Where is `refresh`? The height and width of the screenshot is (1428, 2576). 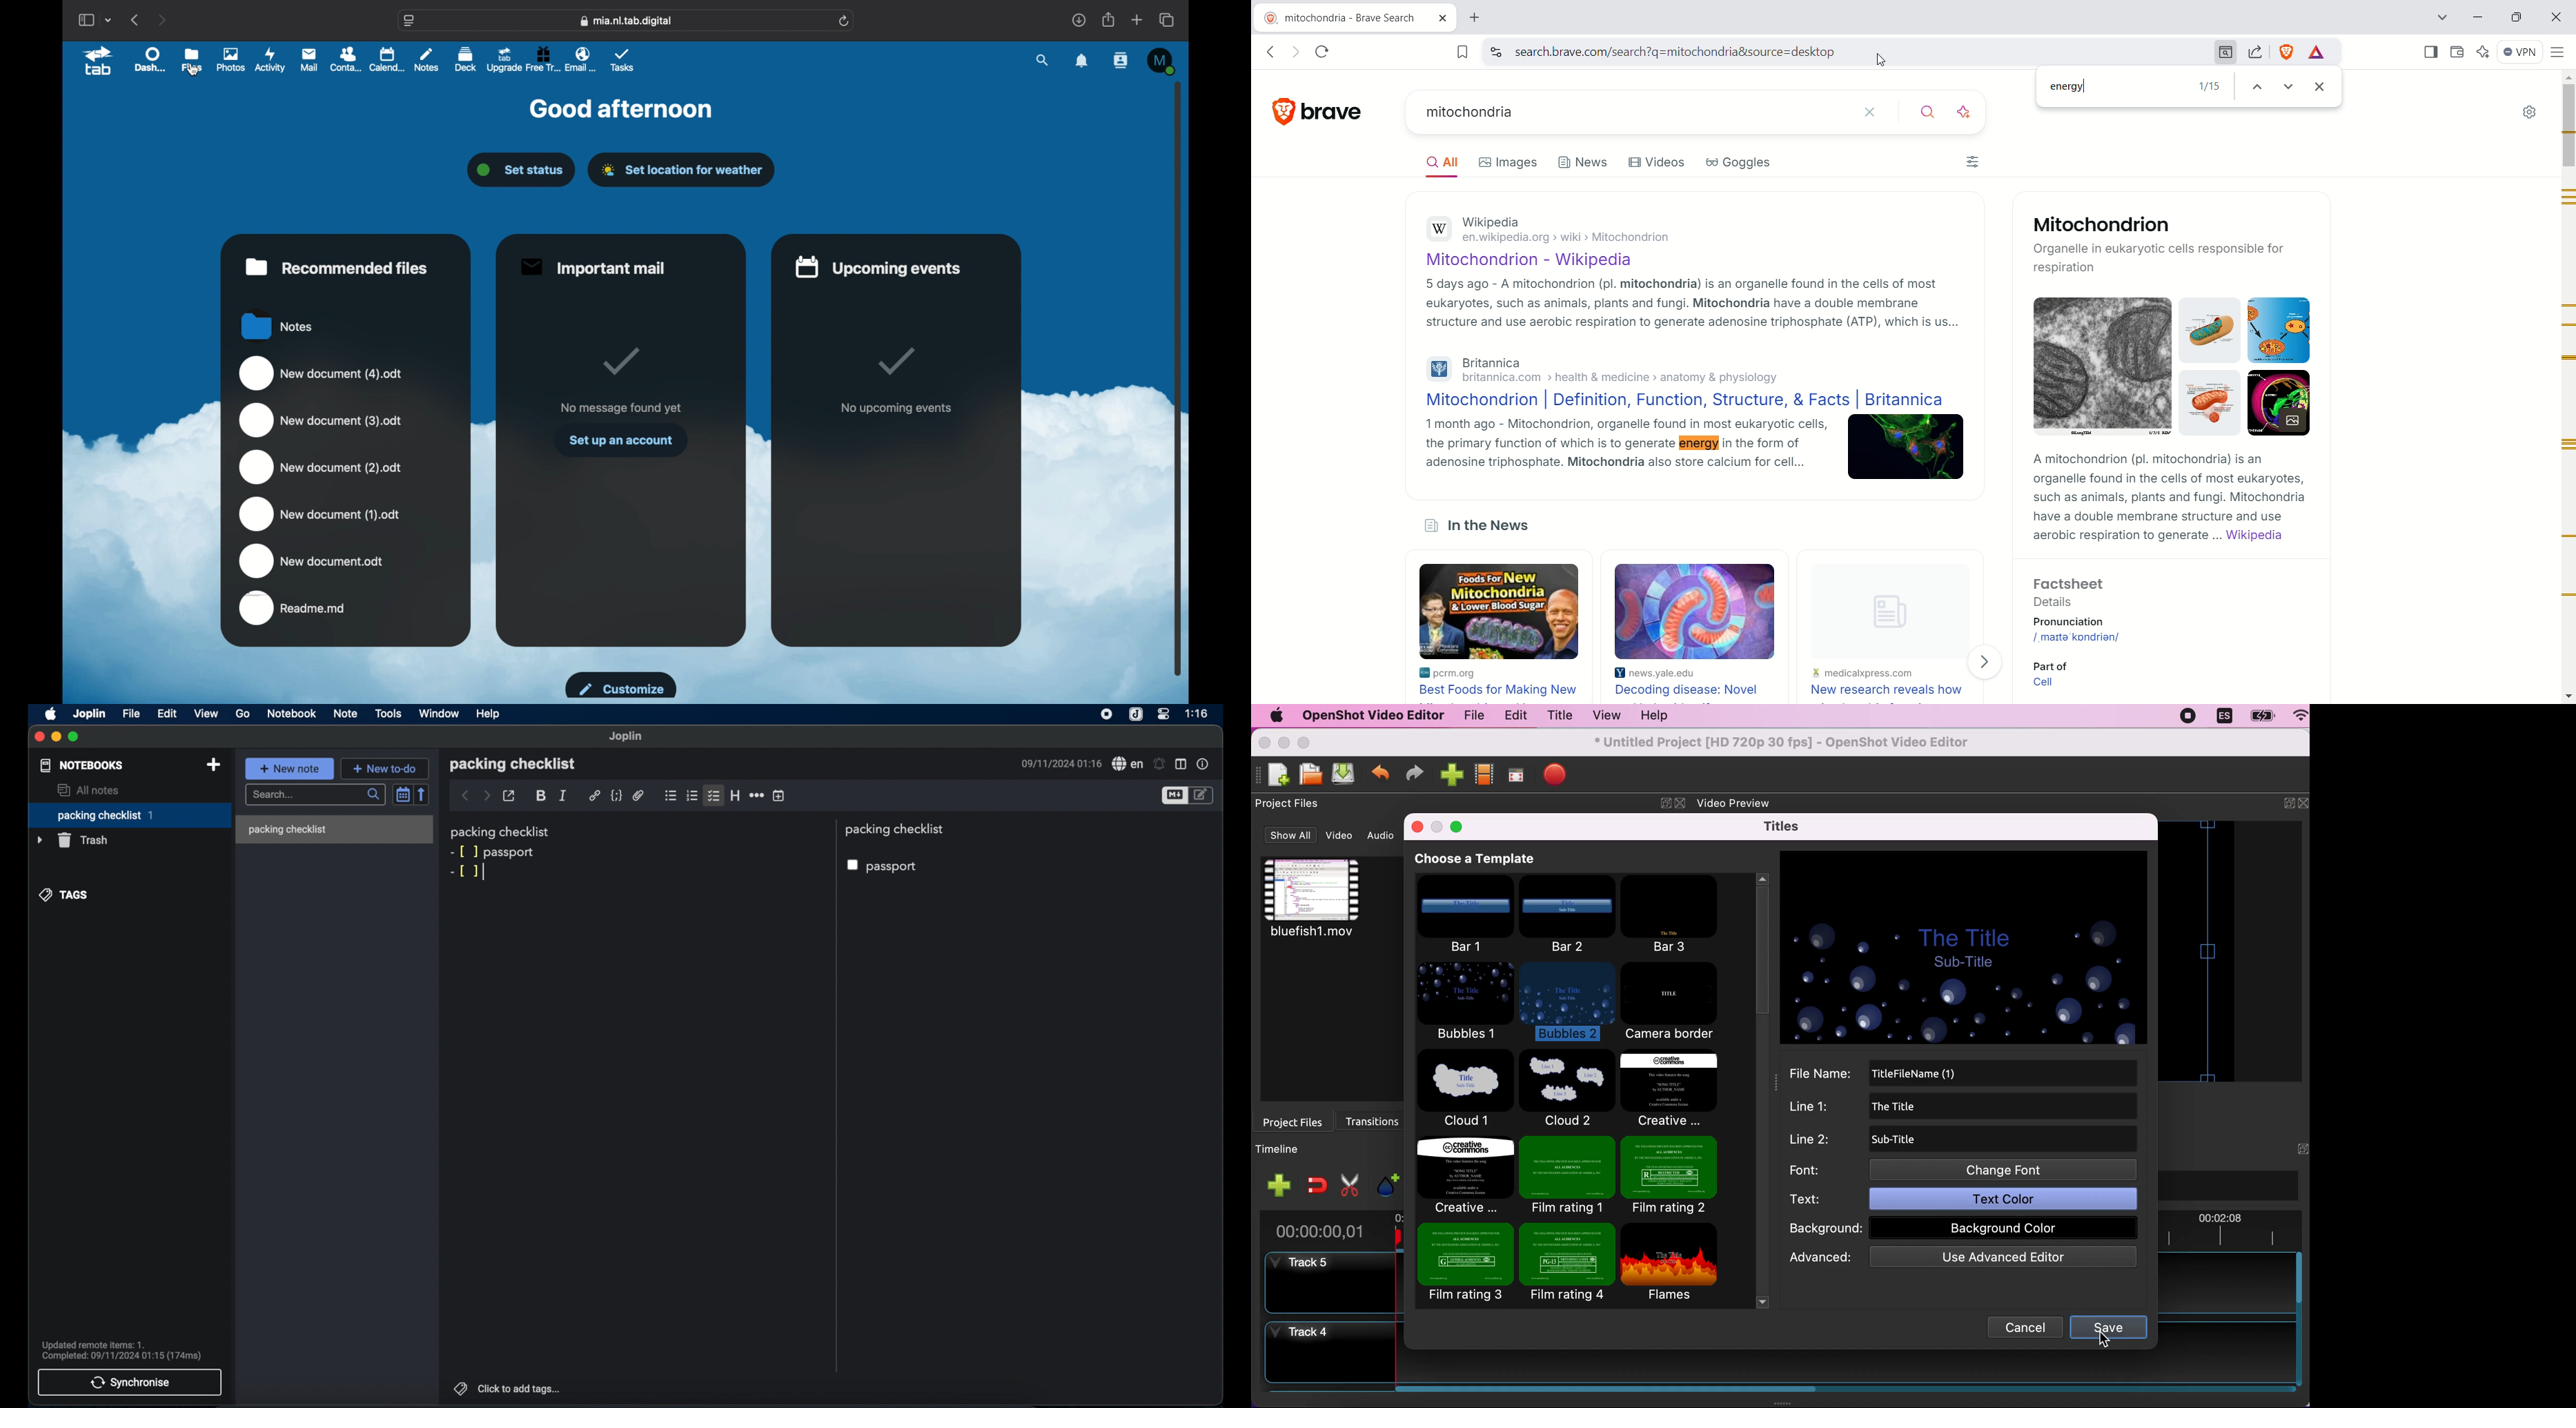 refresh is located at coordinates (845, 20).